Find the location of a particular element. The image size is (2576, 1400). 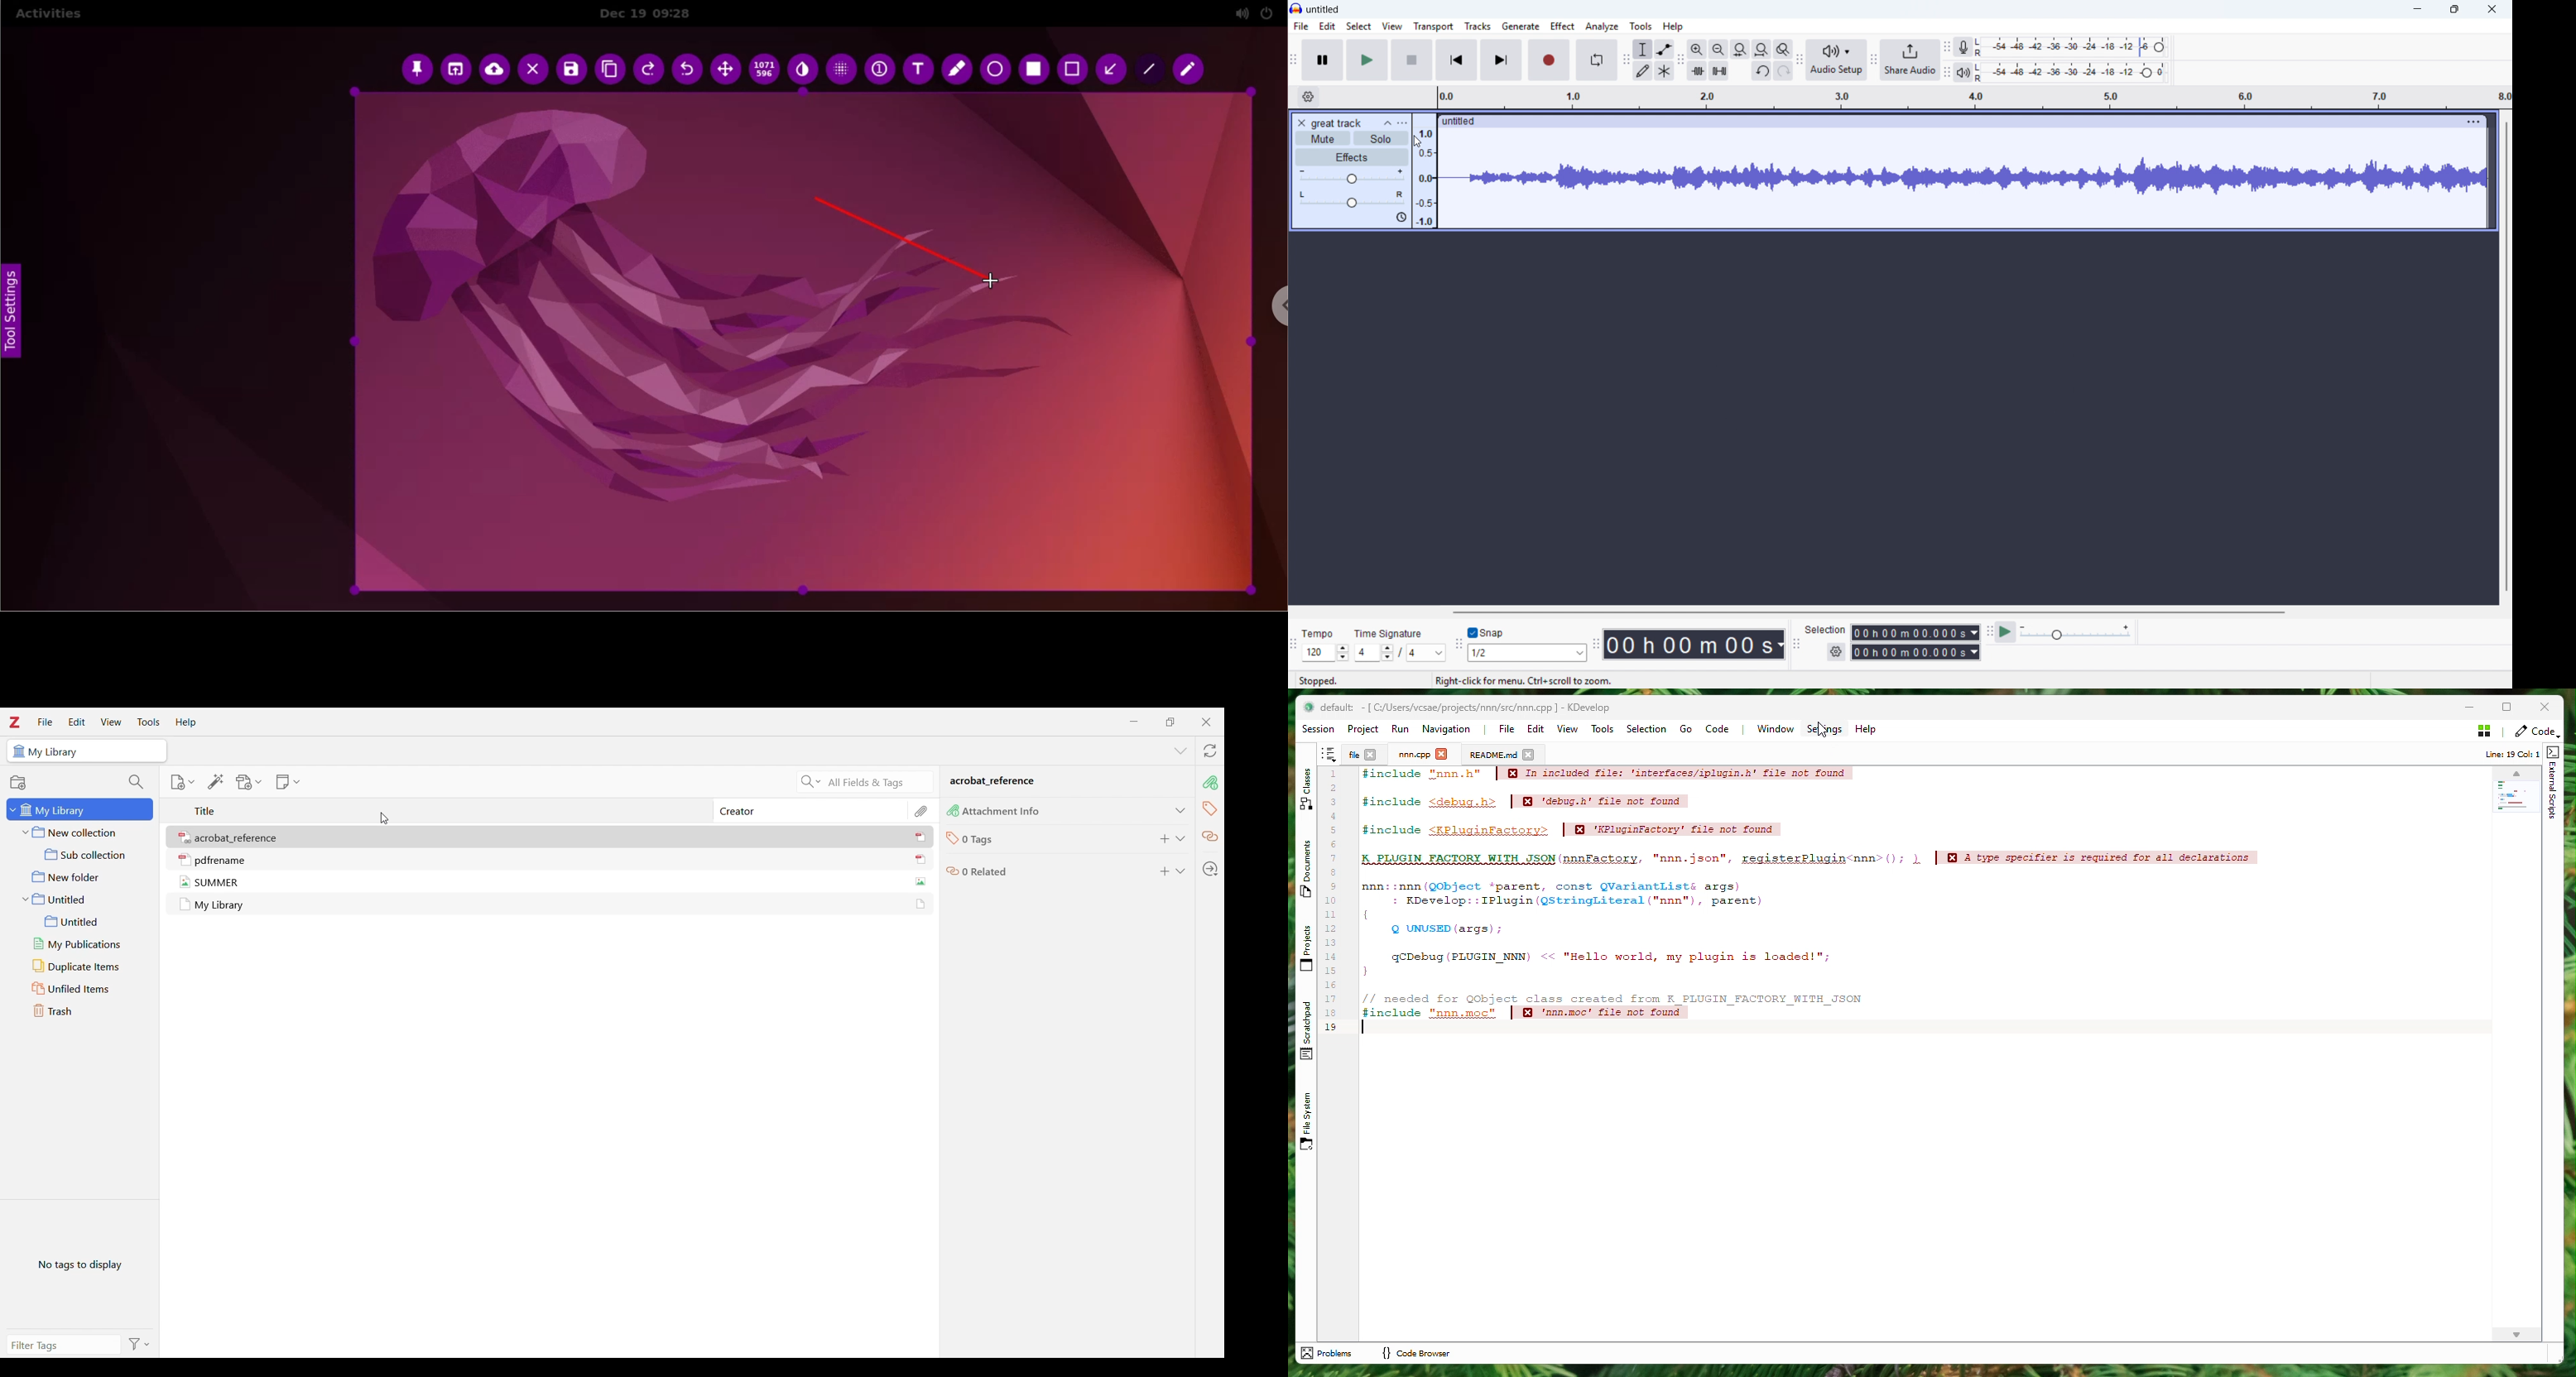

Tags is located at coordinates (1210, 808).